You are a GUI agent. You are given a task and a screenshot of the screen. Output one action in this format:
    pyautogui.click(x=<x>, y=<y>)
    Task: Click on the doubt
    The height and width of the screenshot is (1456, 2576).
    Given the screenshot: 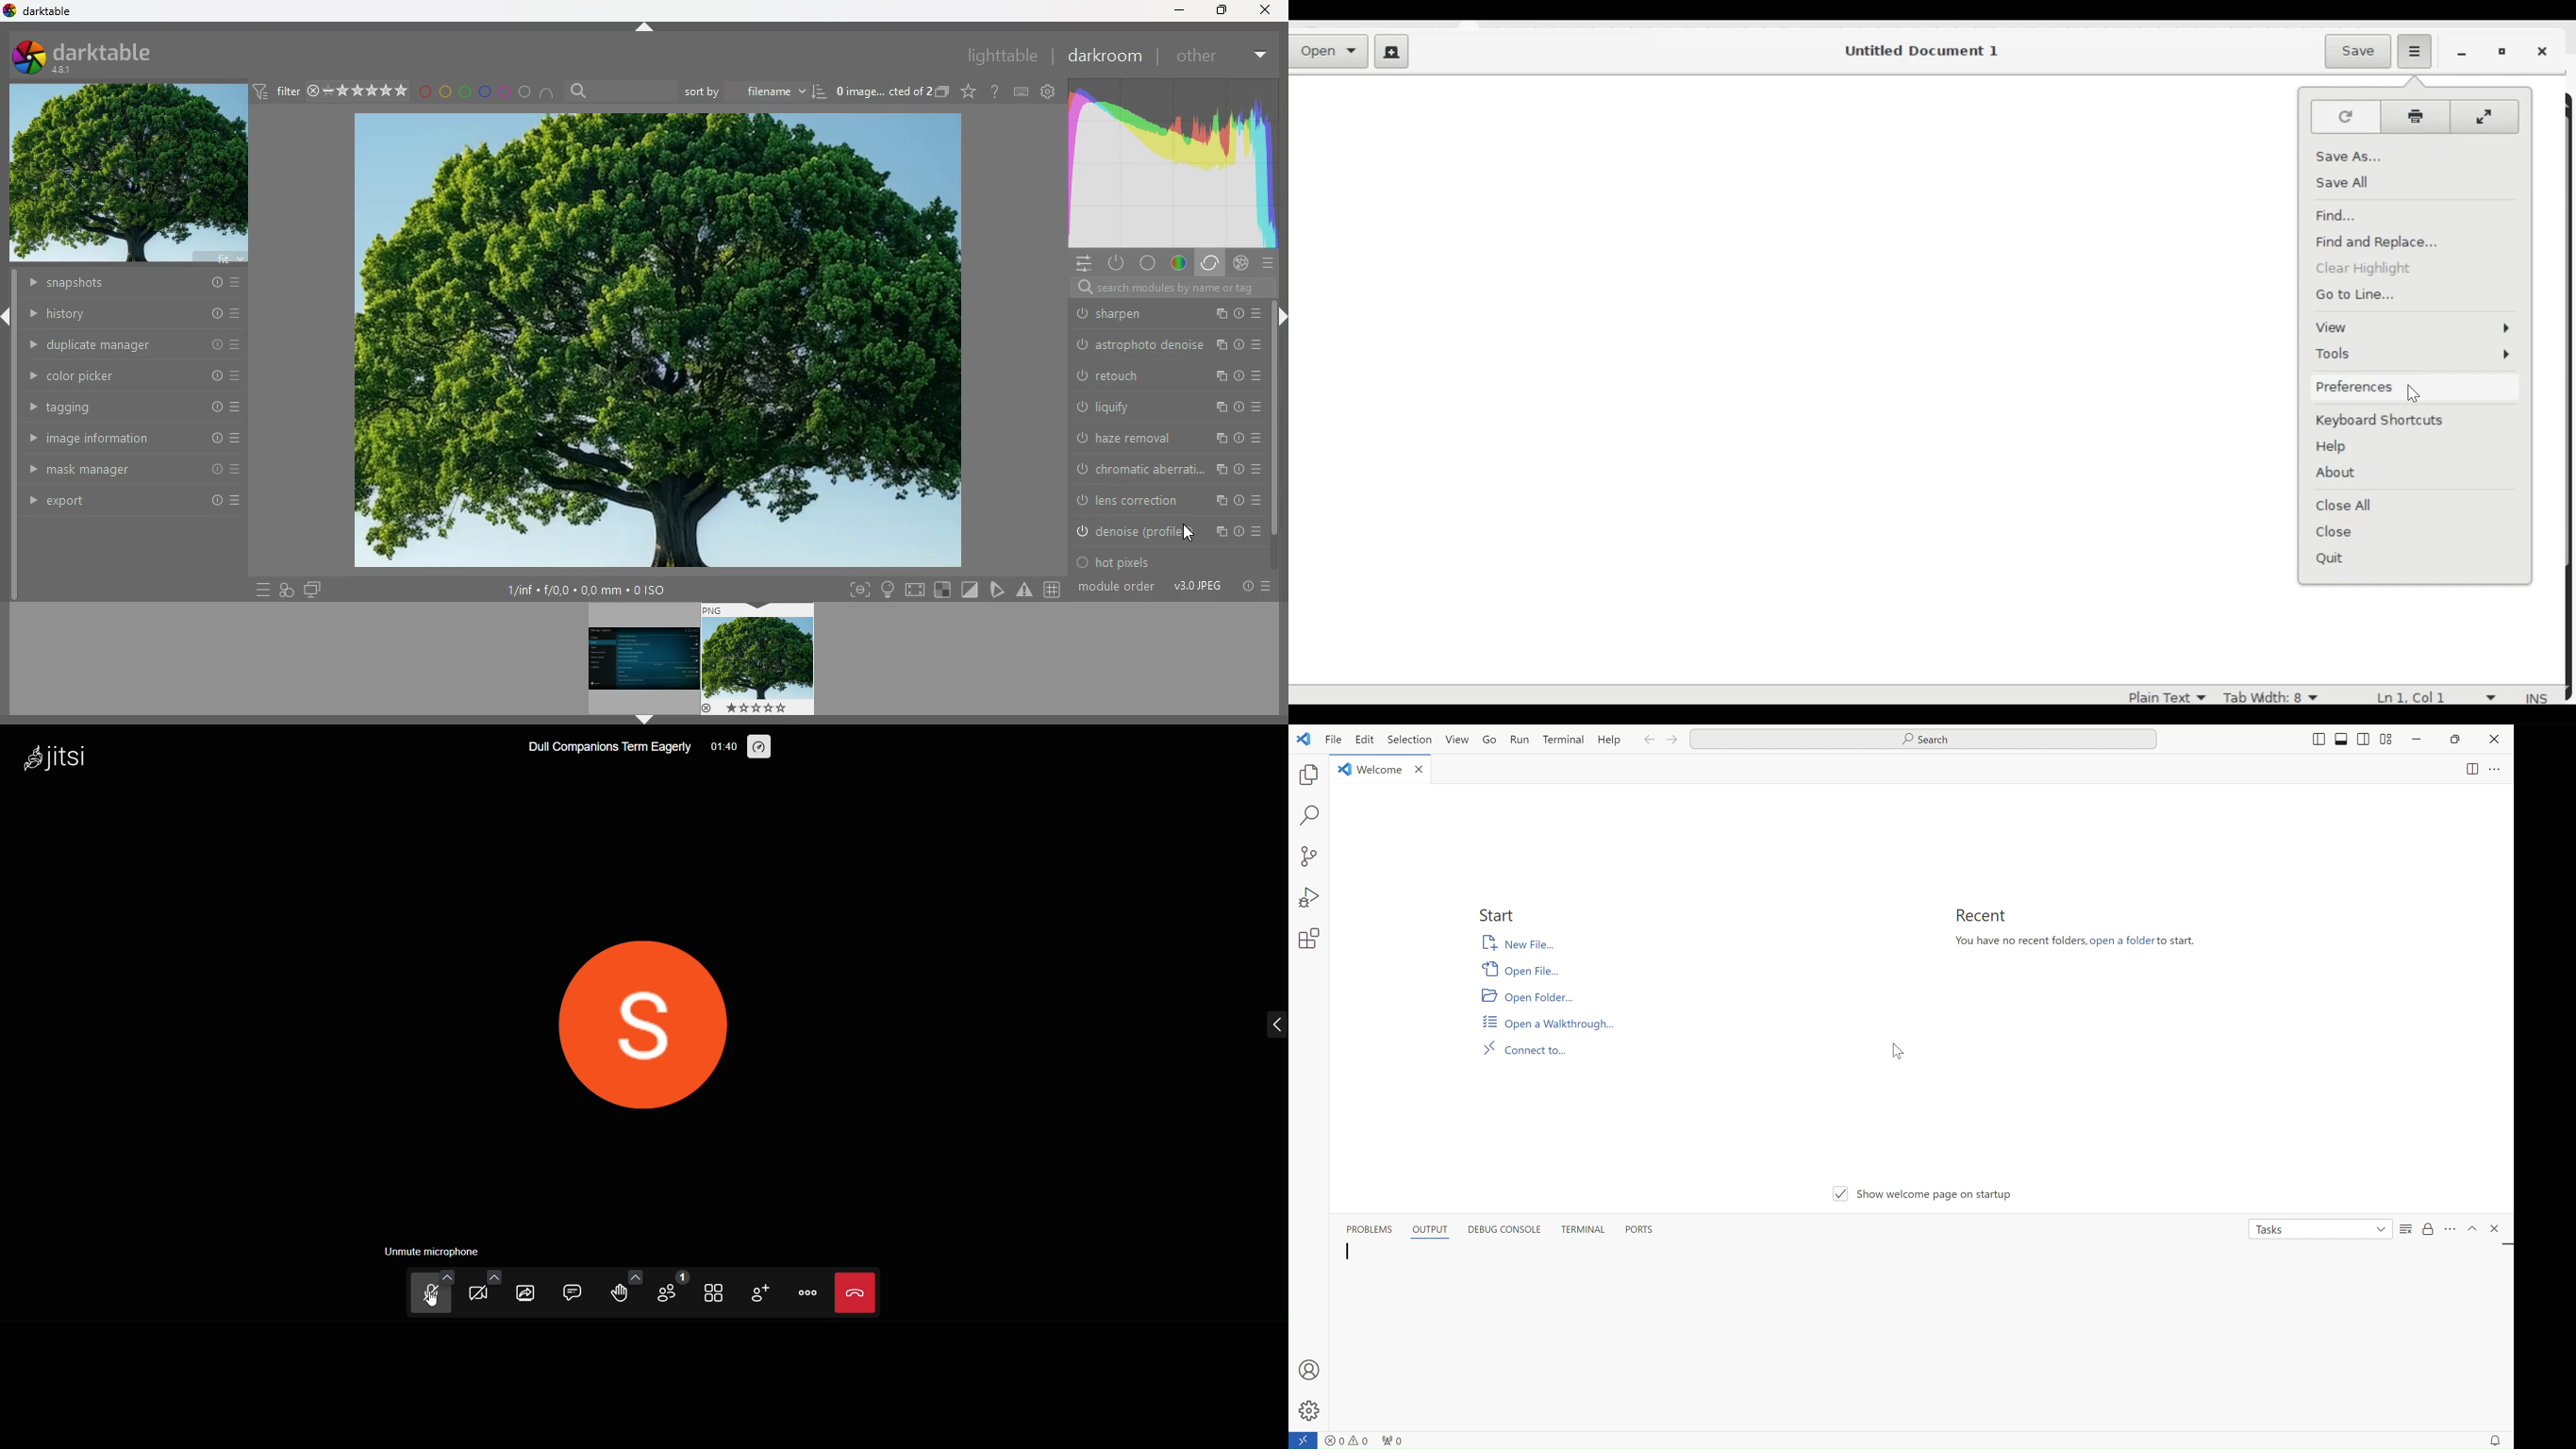 What is the action you would take?
    pyautogui.click(x=992, y=91)
    